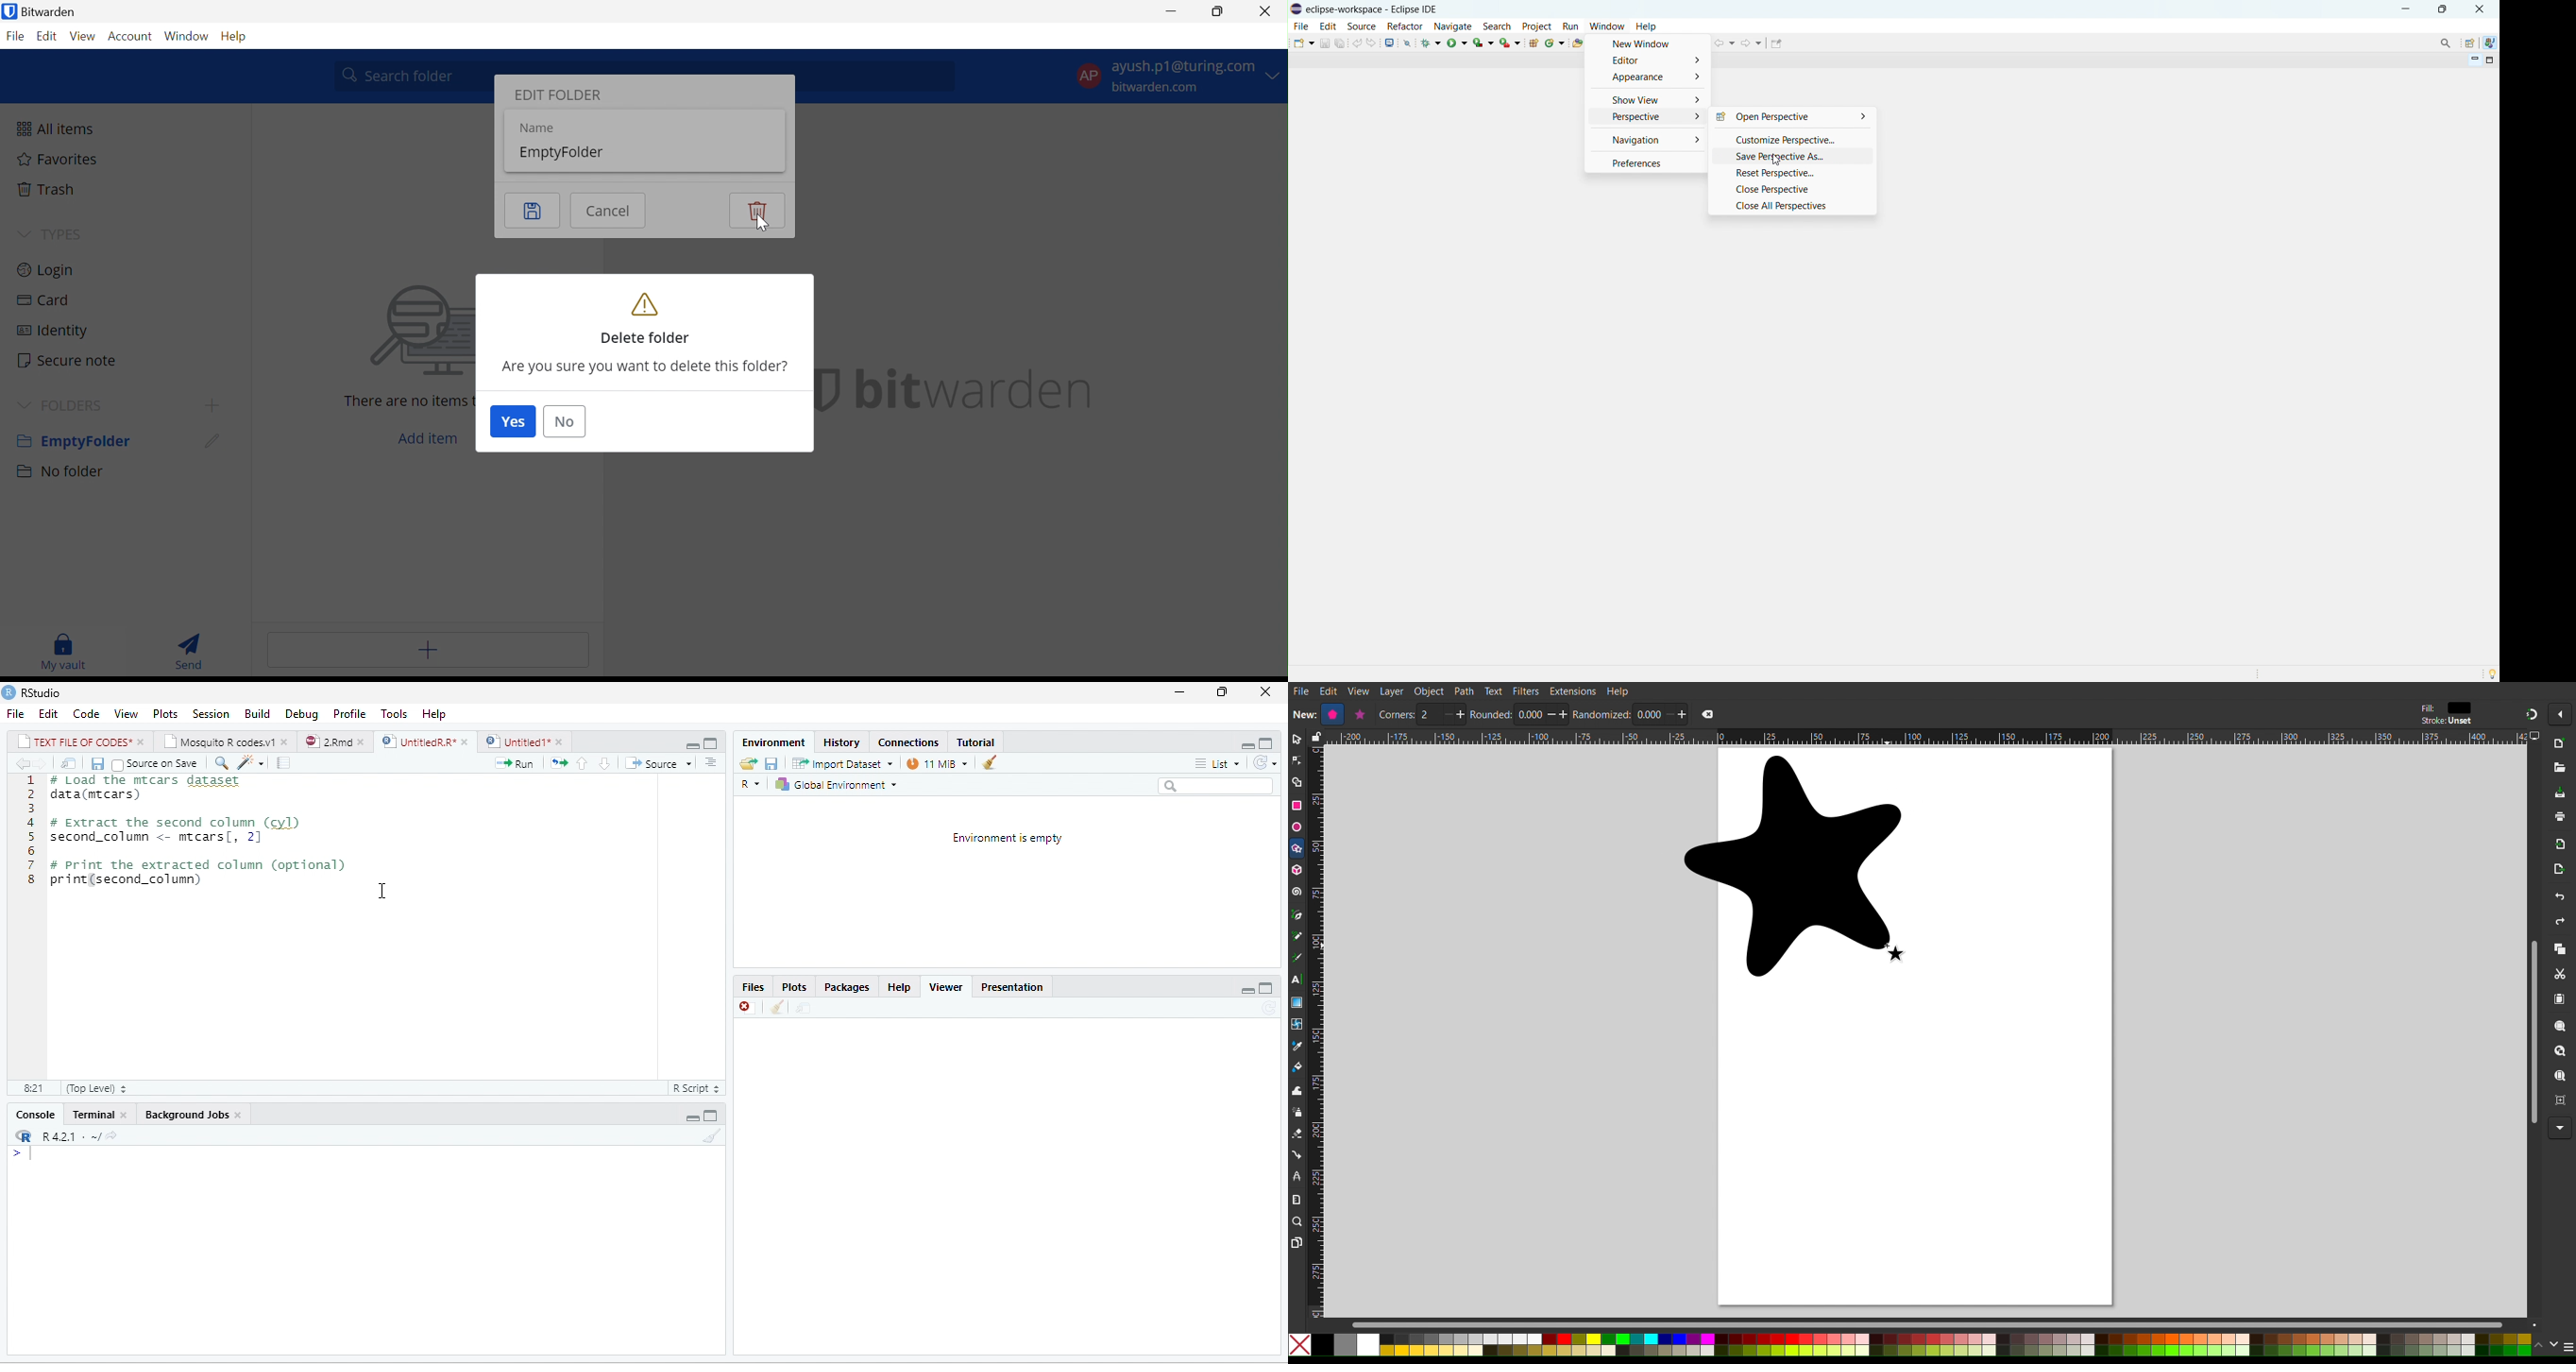  What do you see at coordinates (2407, 8) in the screenshot?
I see `minimize` at bounding box center [2407, 8].